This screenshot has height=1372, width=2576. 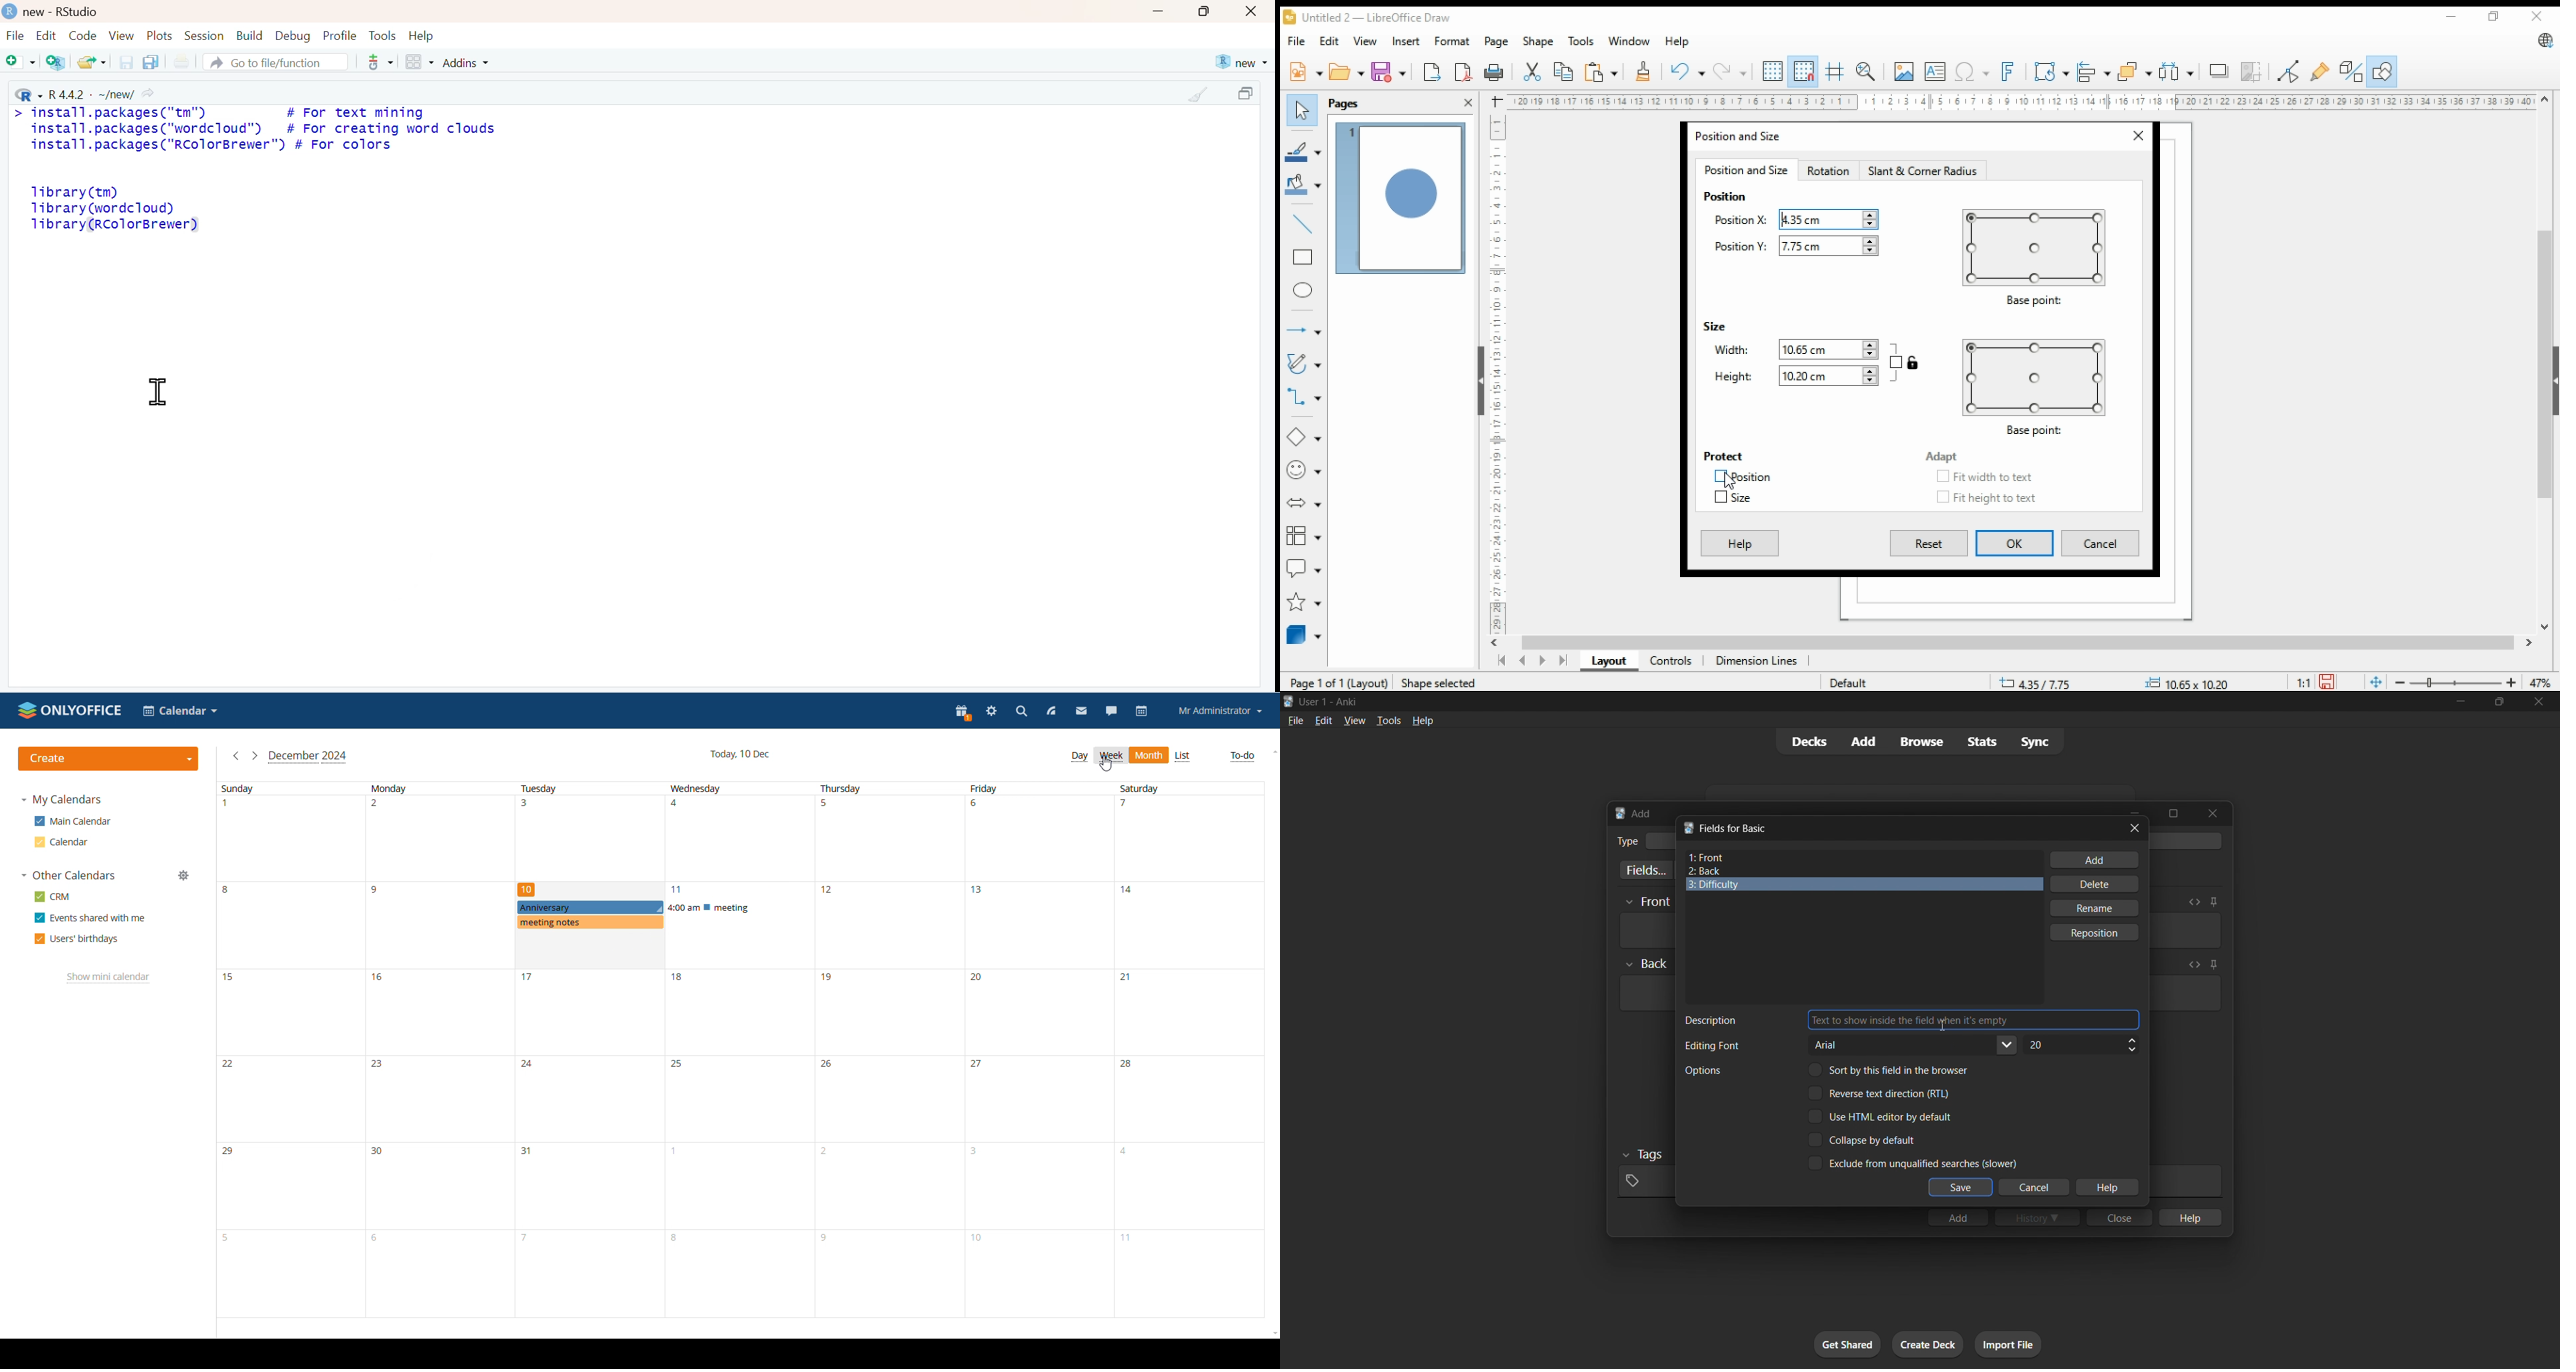 I want to click on Workspace panes, so click(x=418, y=62).